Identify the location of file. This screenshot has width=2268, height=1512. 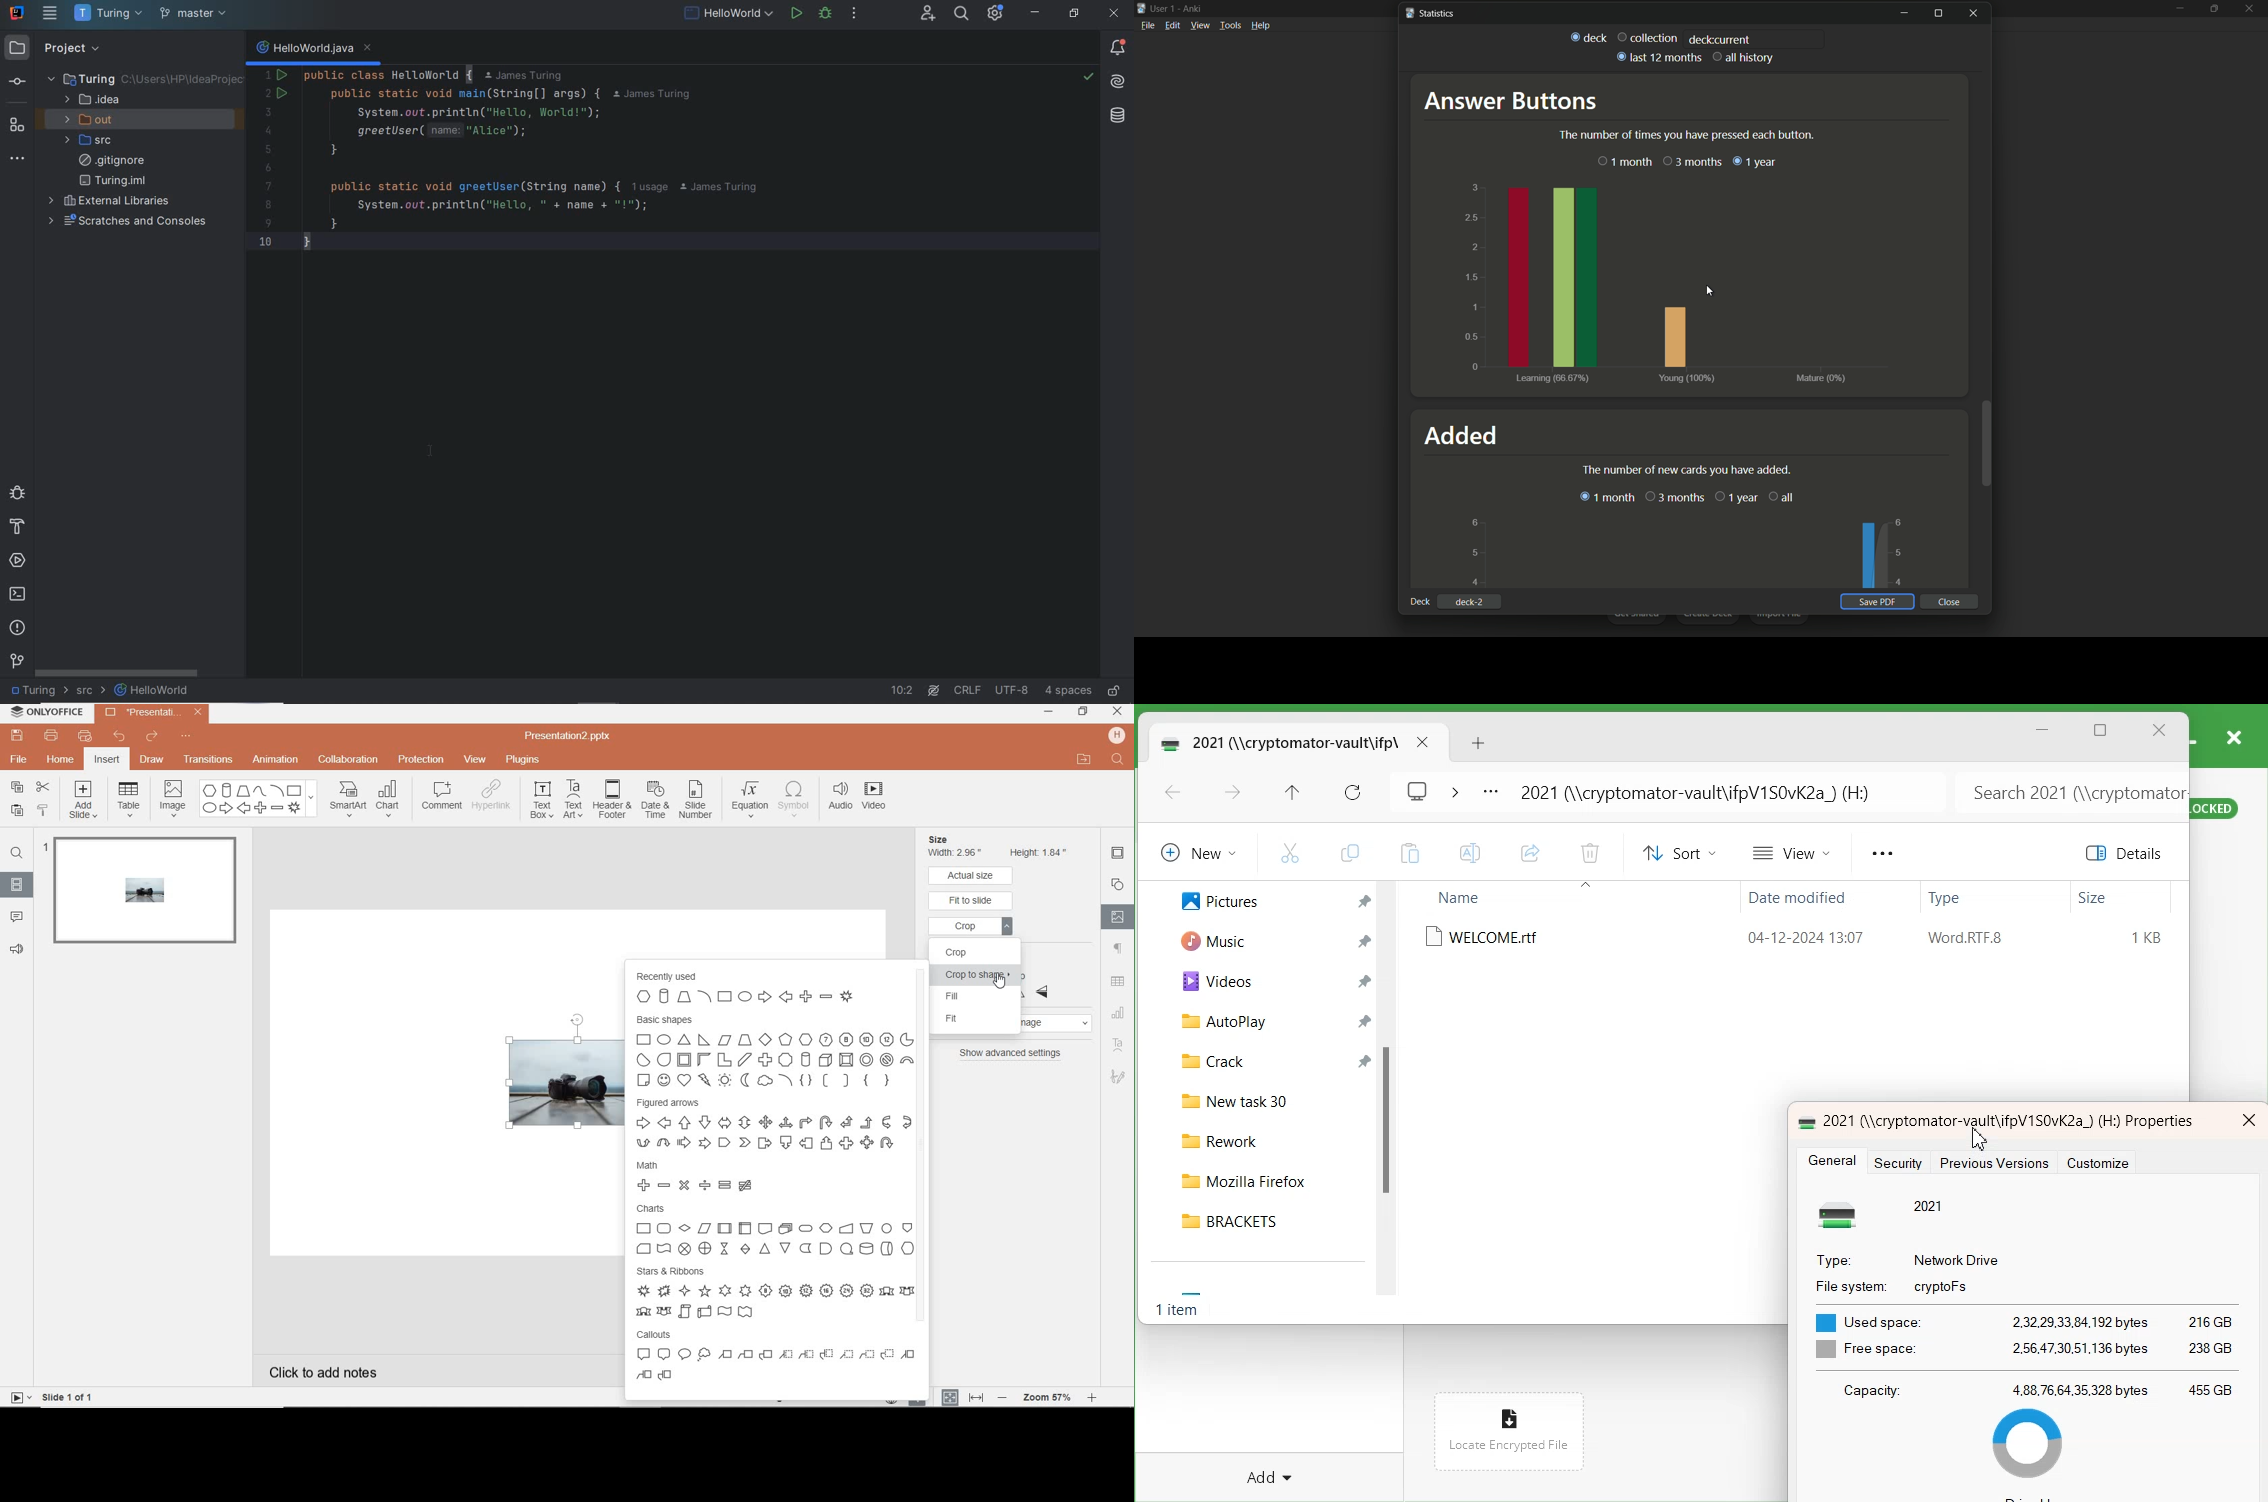
(20, 761).